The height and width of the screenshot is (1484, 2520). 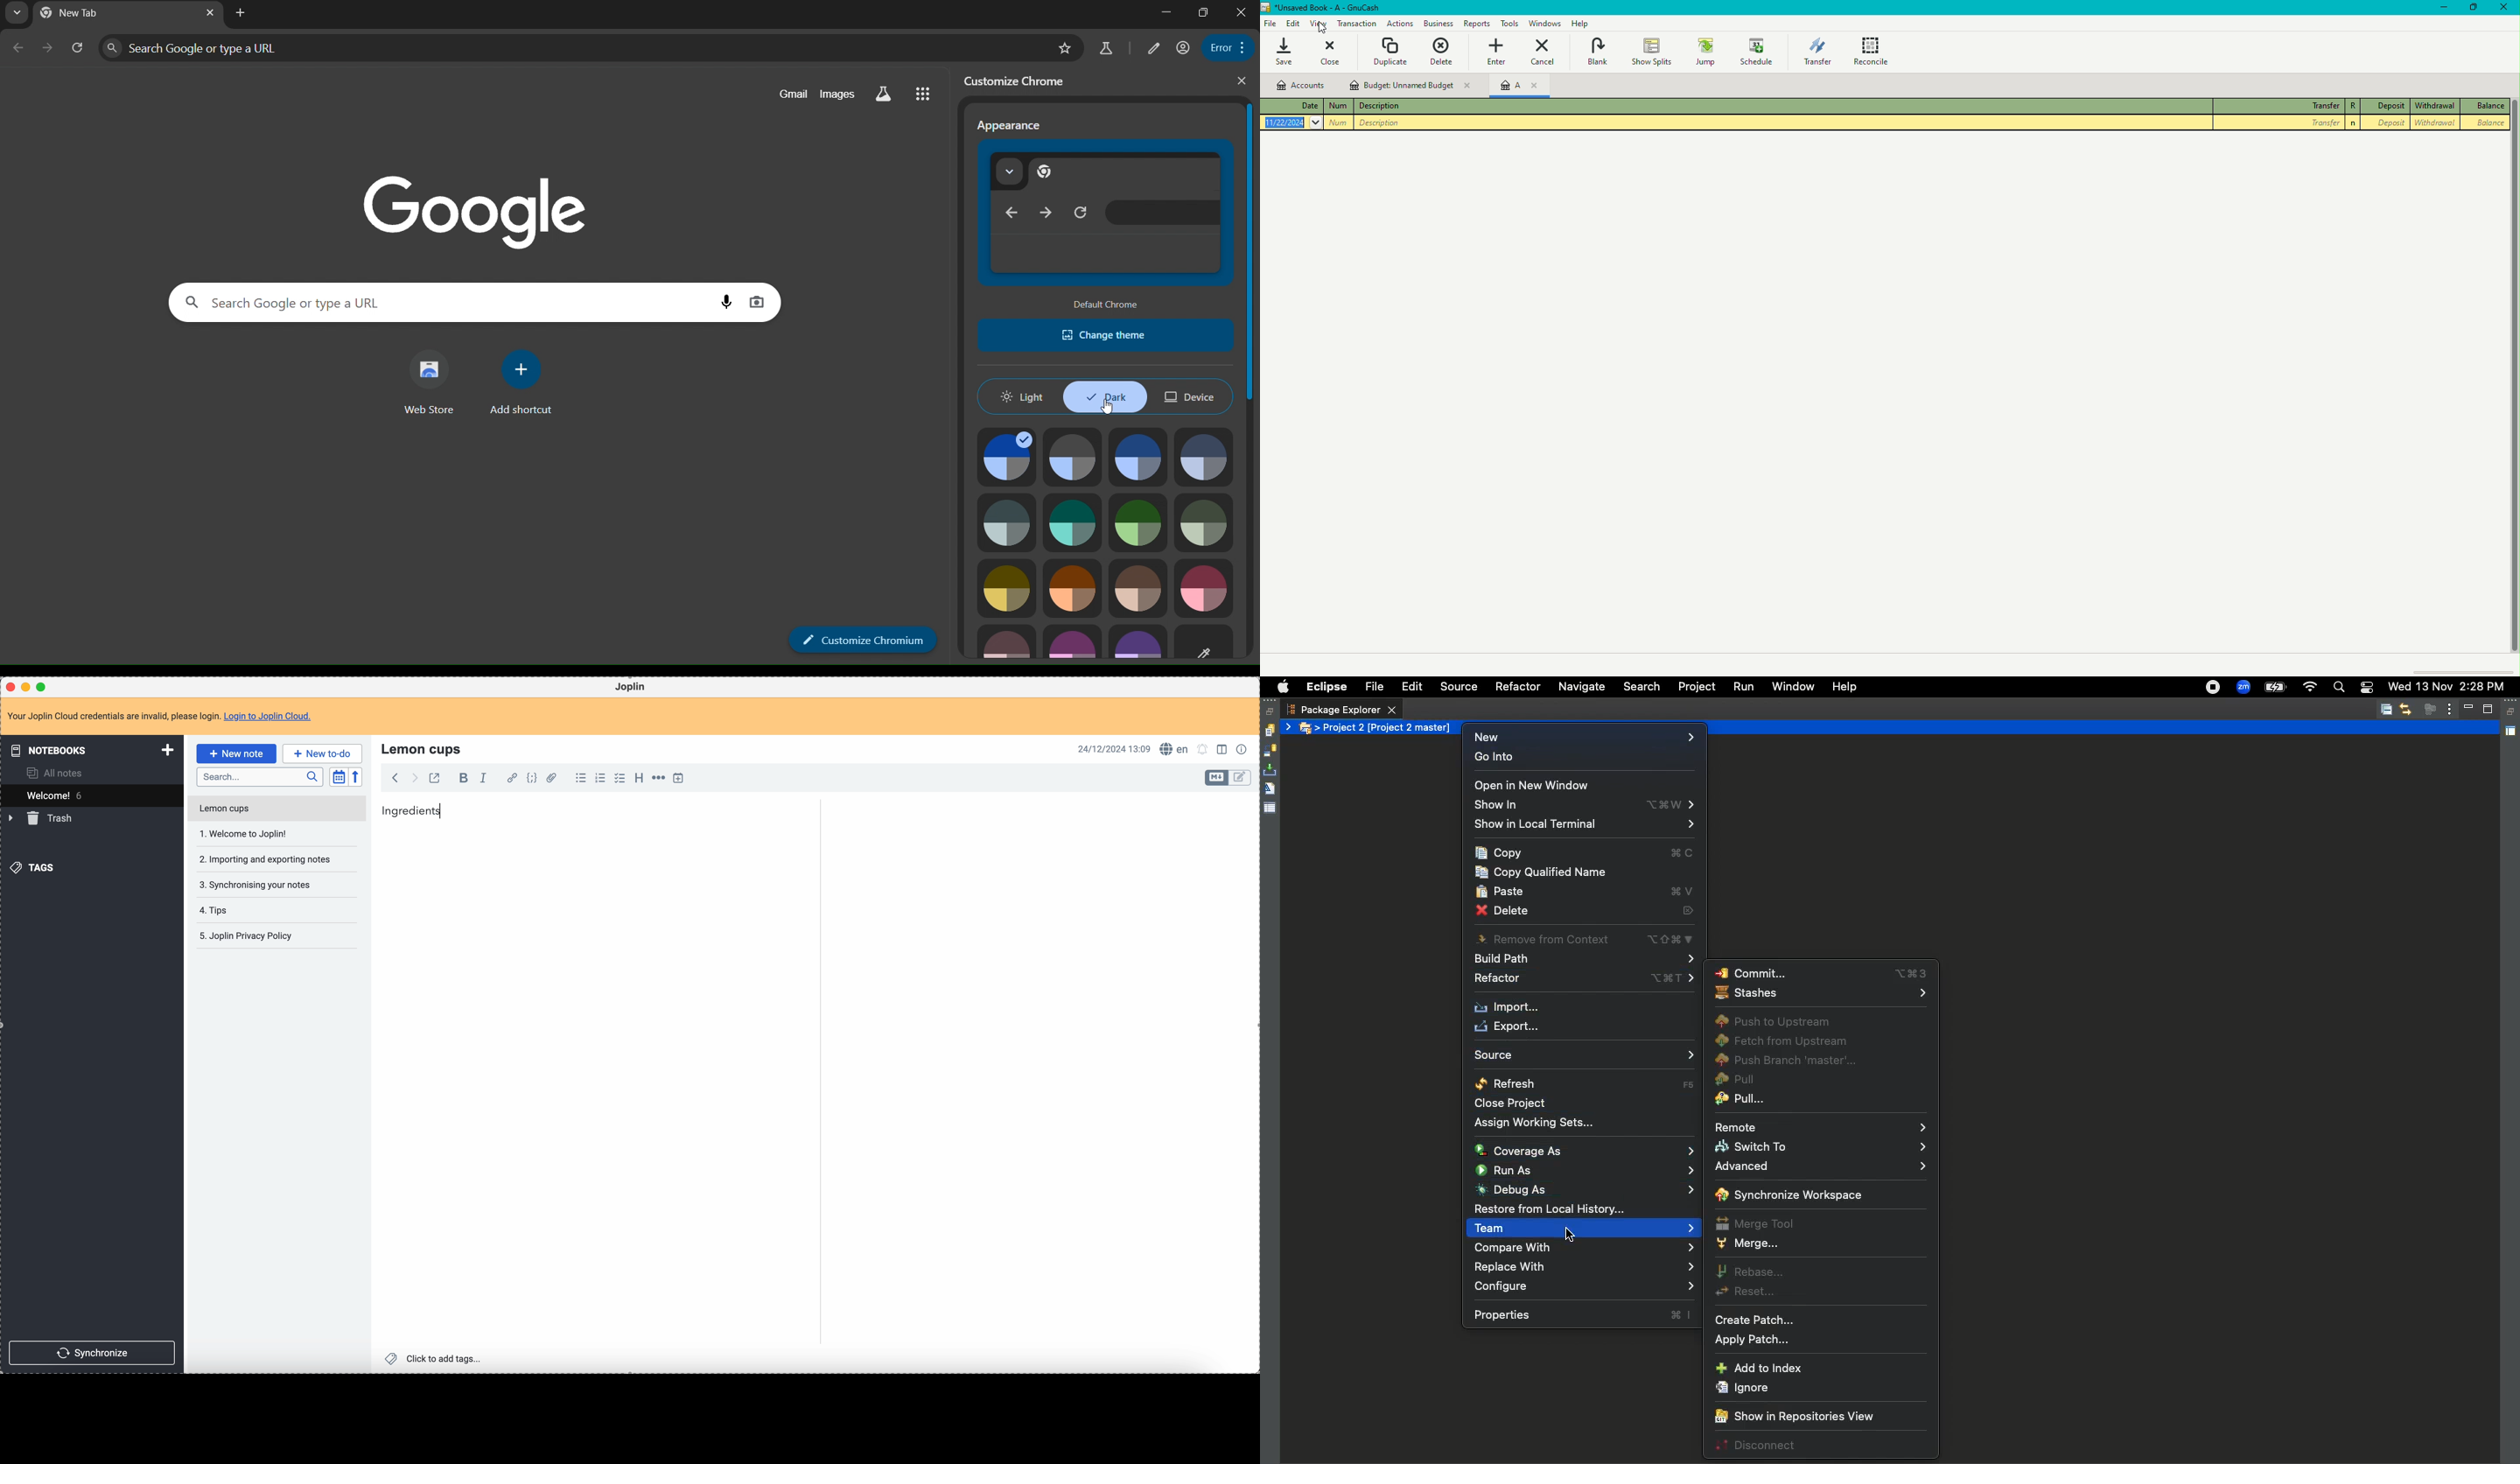 I want to click on theme icon, so click(x=1212, y=643).